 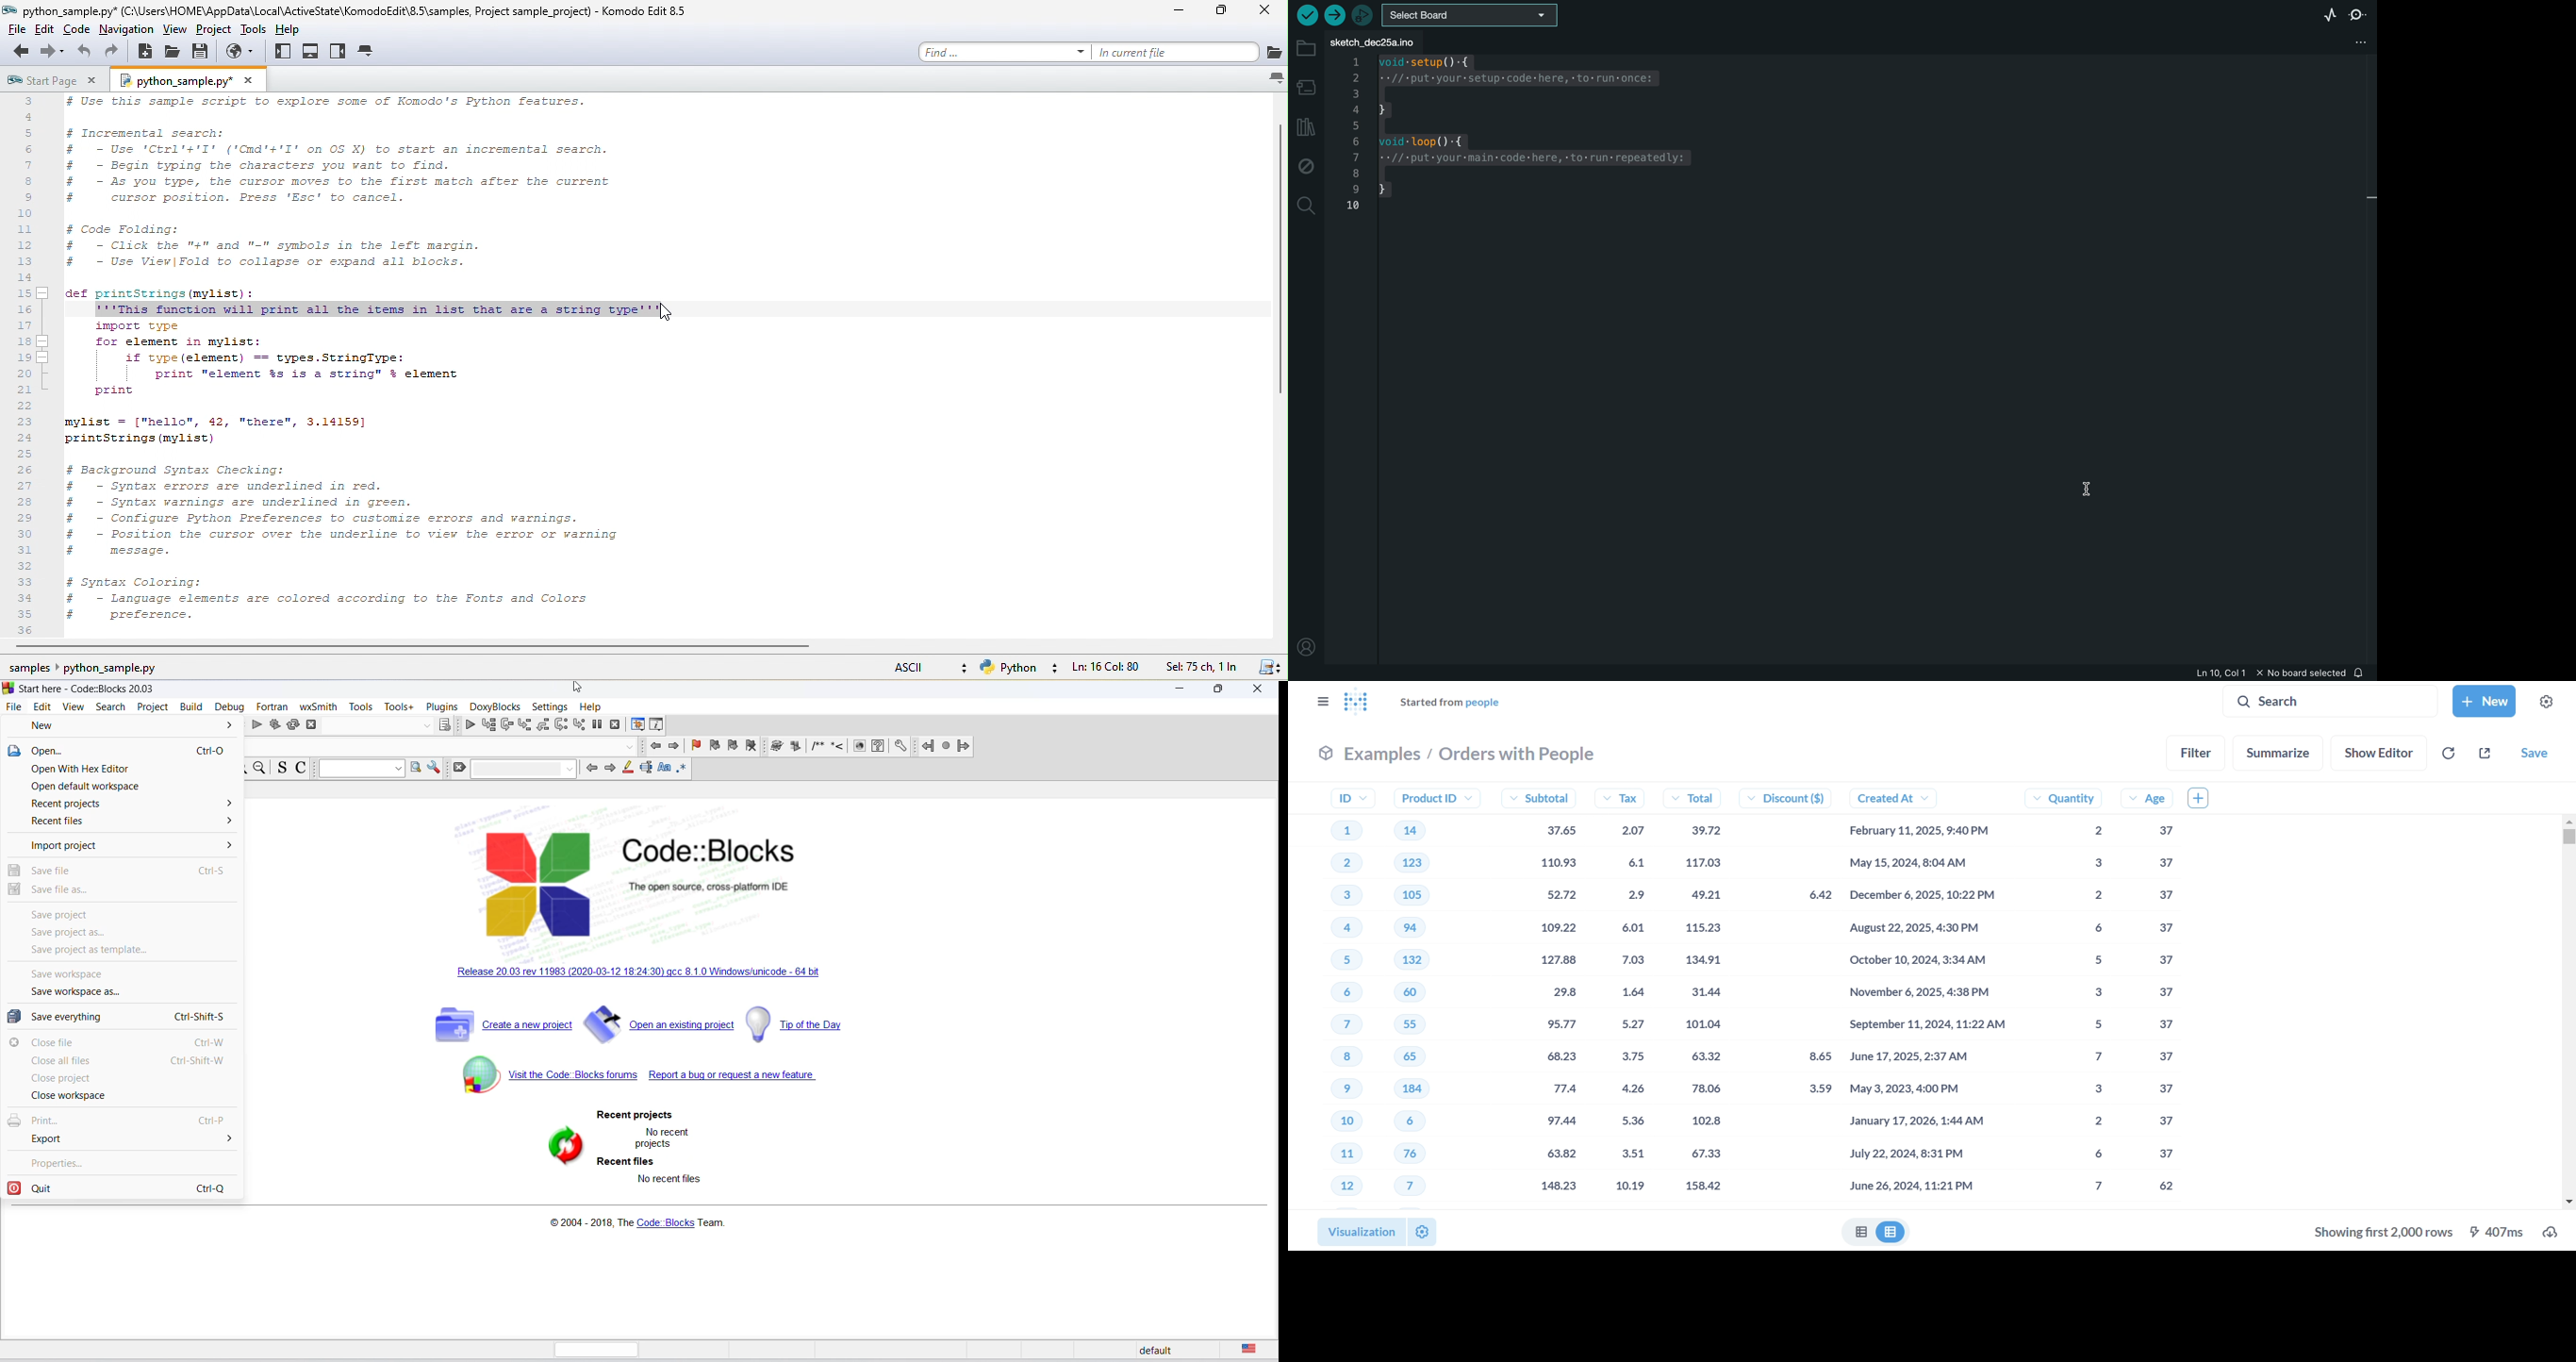 I want to click on navigation, so click(x=126, y=29).